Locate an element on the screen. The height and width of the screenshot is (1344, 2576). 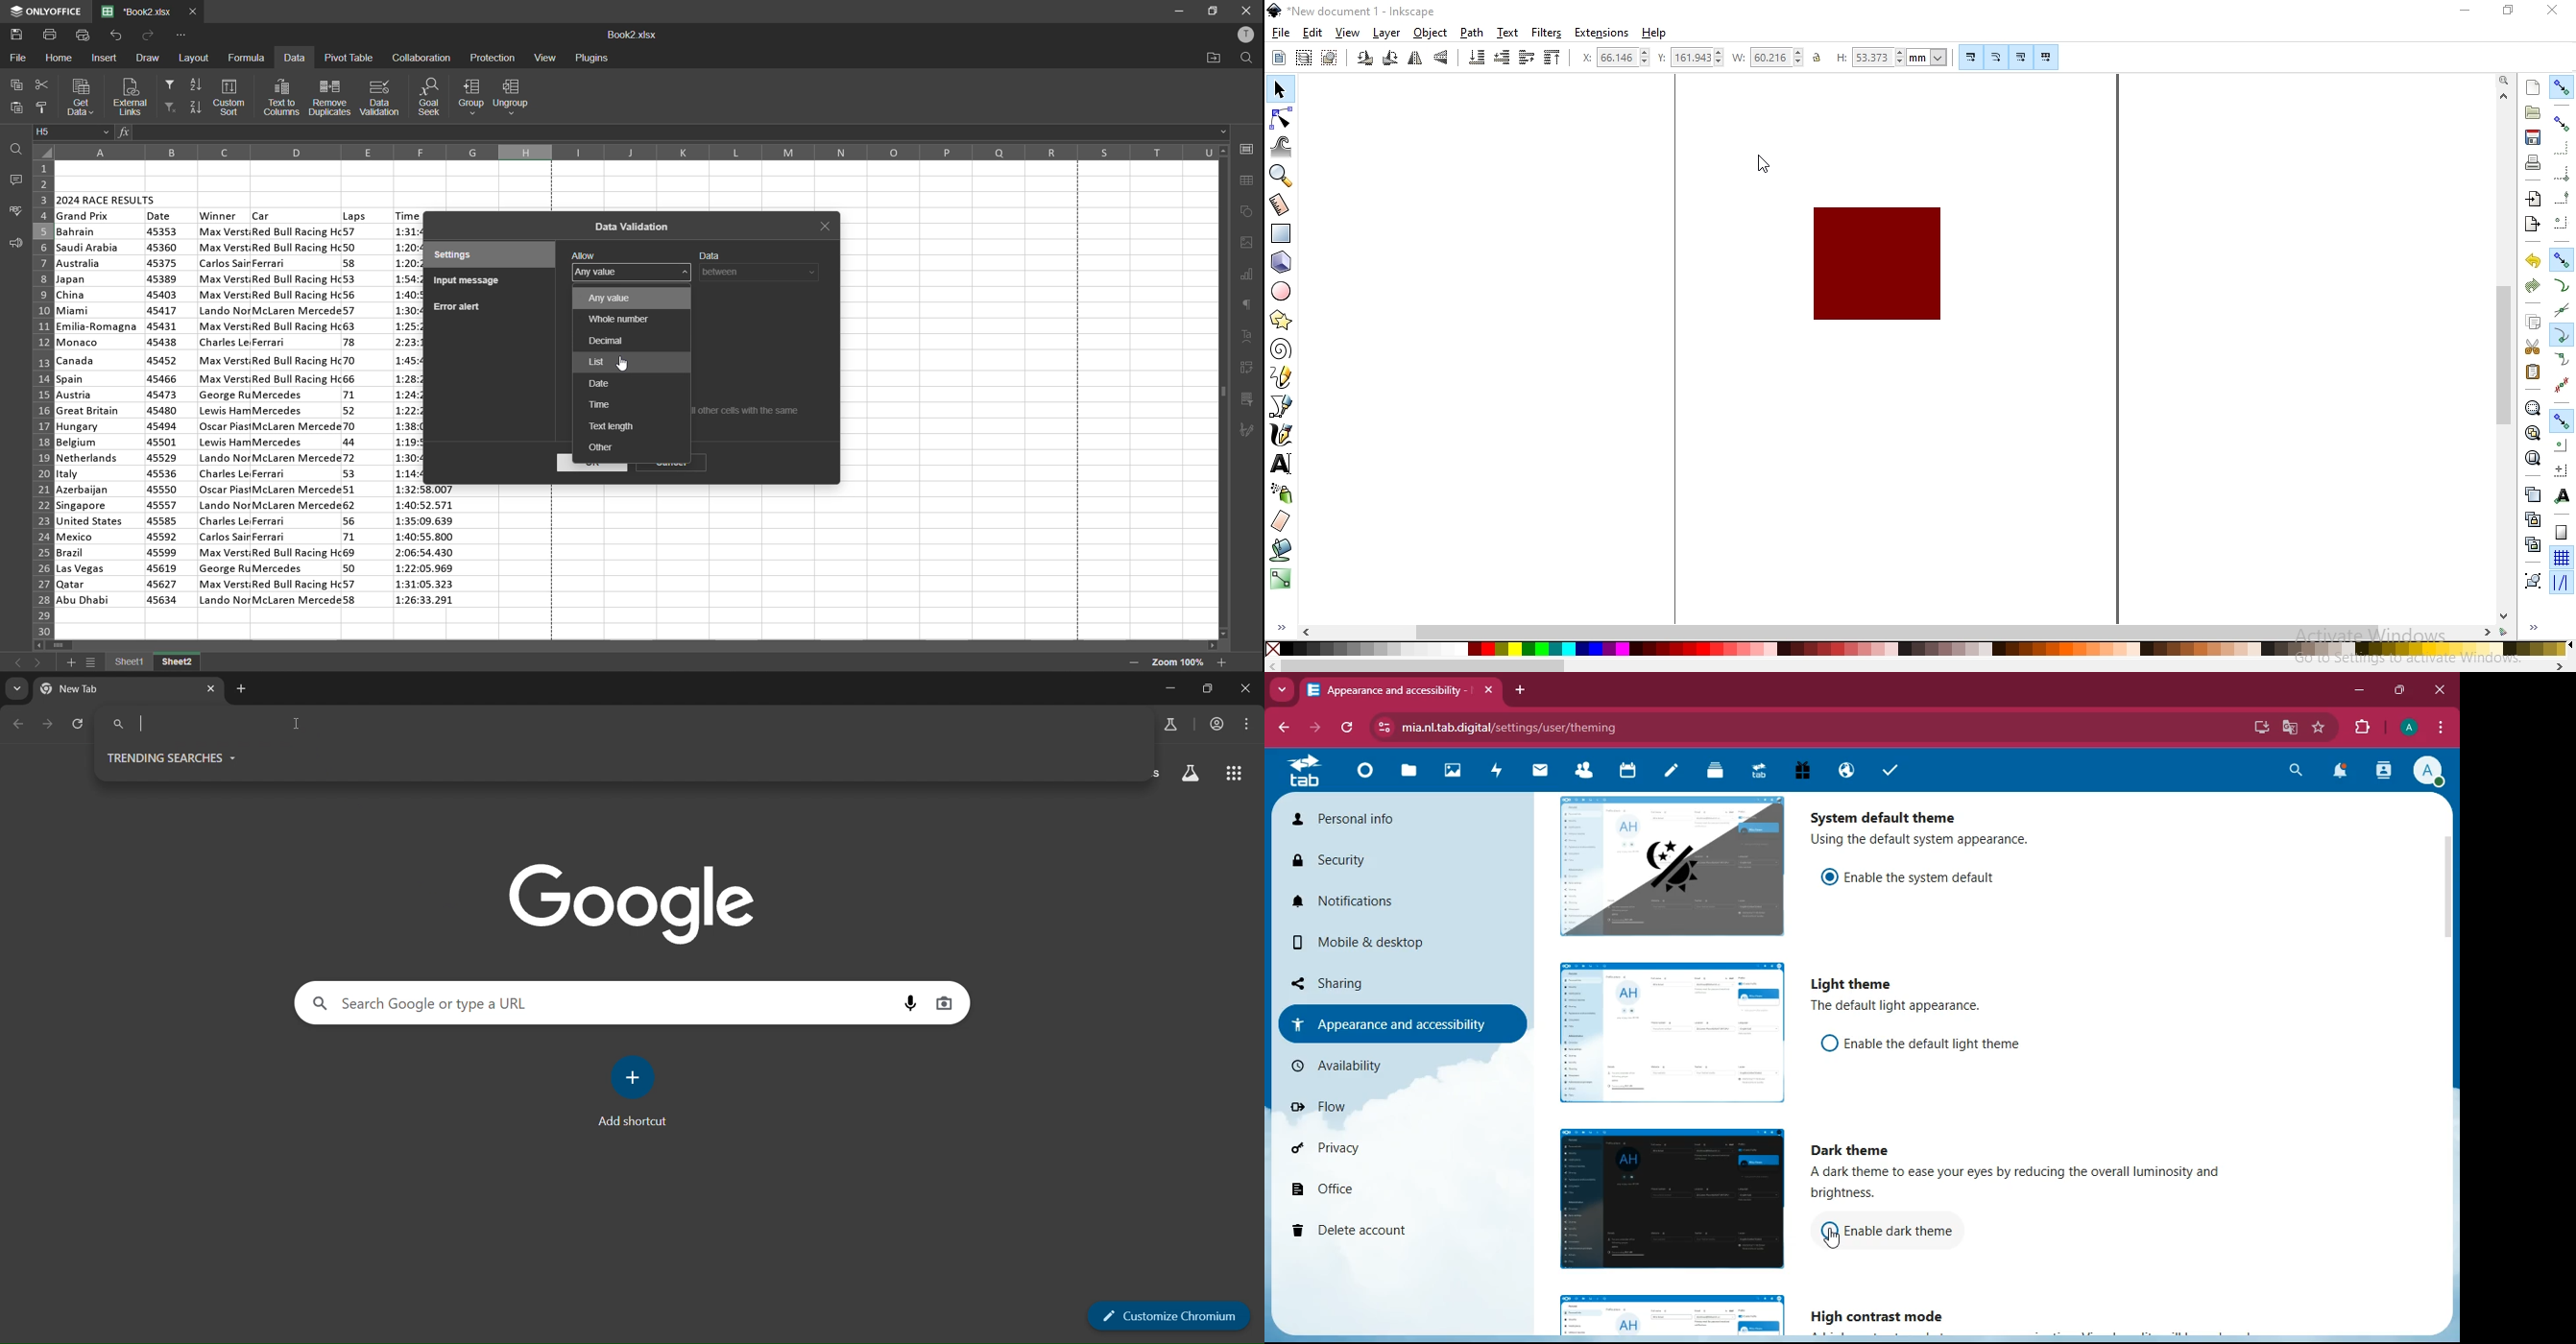
feedback is located at coordinates (14, 243).